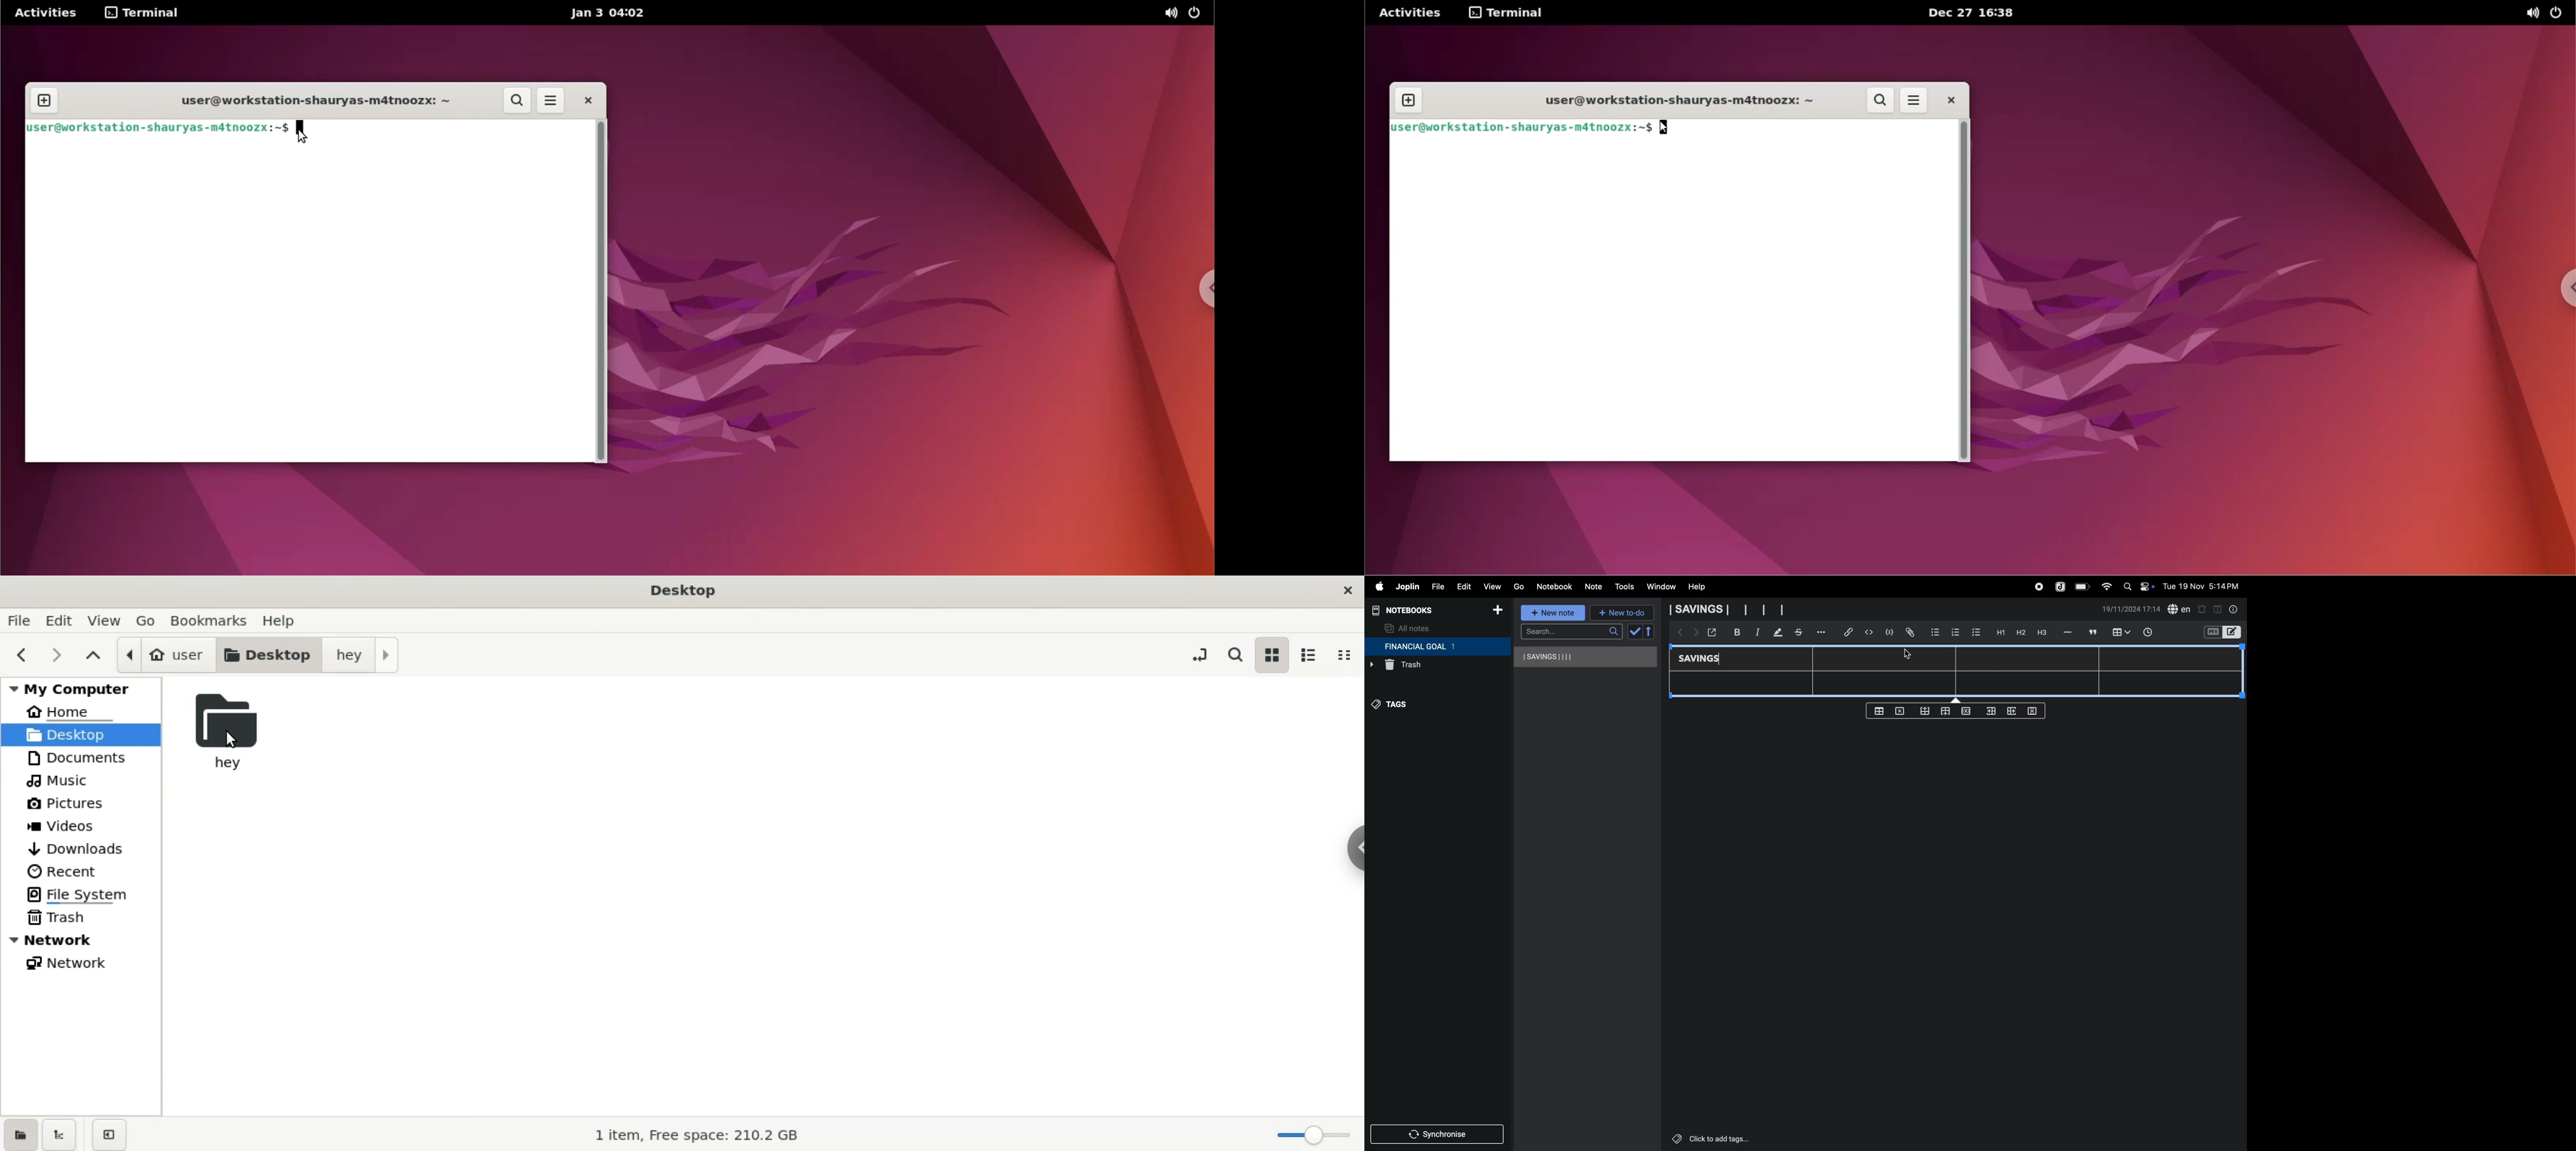 The image size is (2576, 1176). Describe the element at coordinates (1729, 1138) in the screenshot. I see `click to add tags` at that location.